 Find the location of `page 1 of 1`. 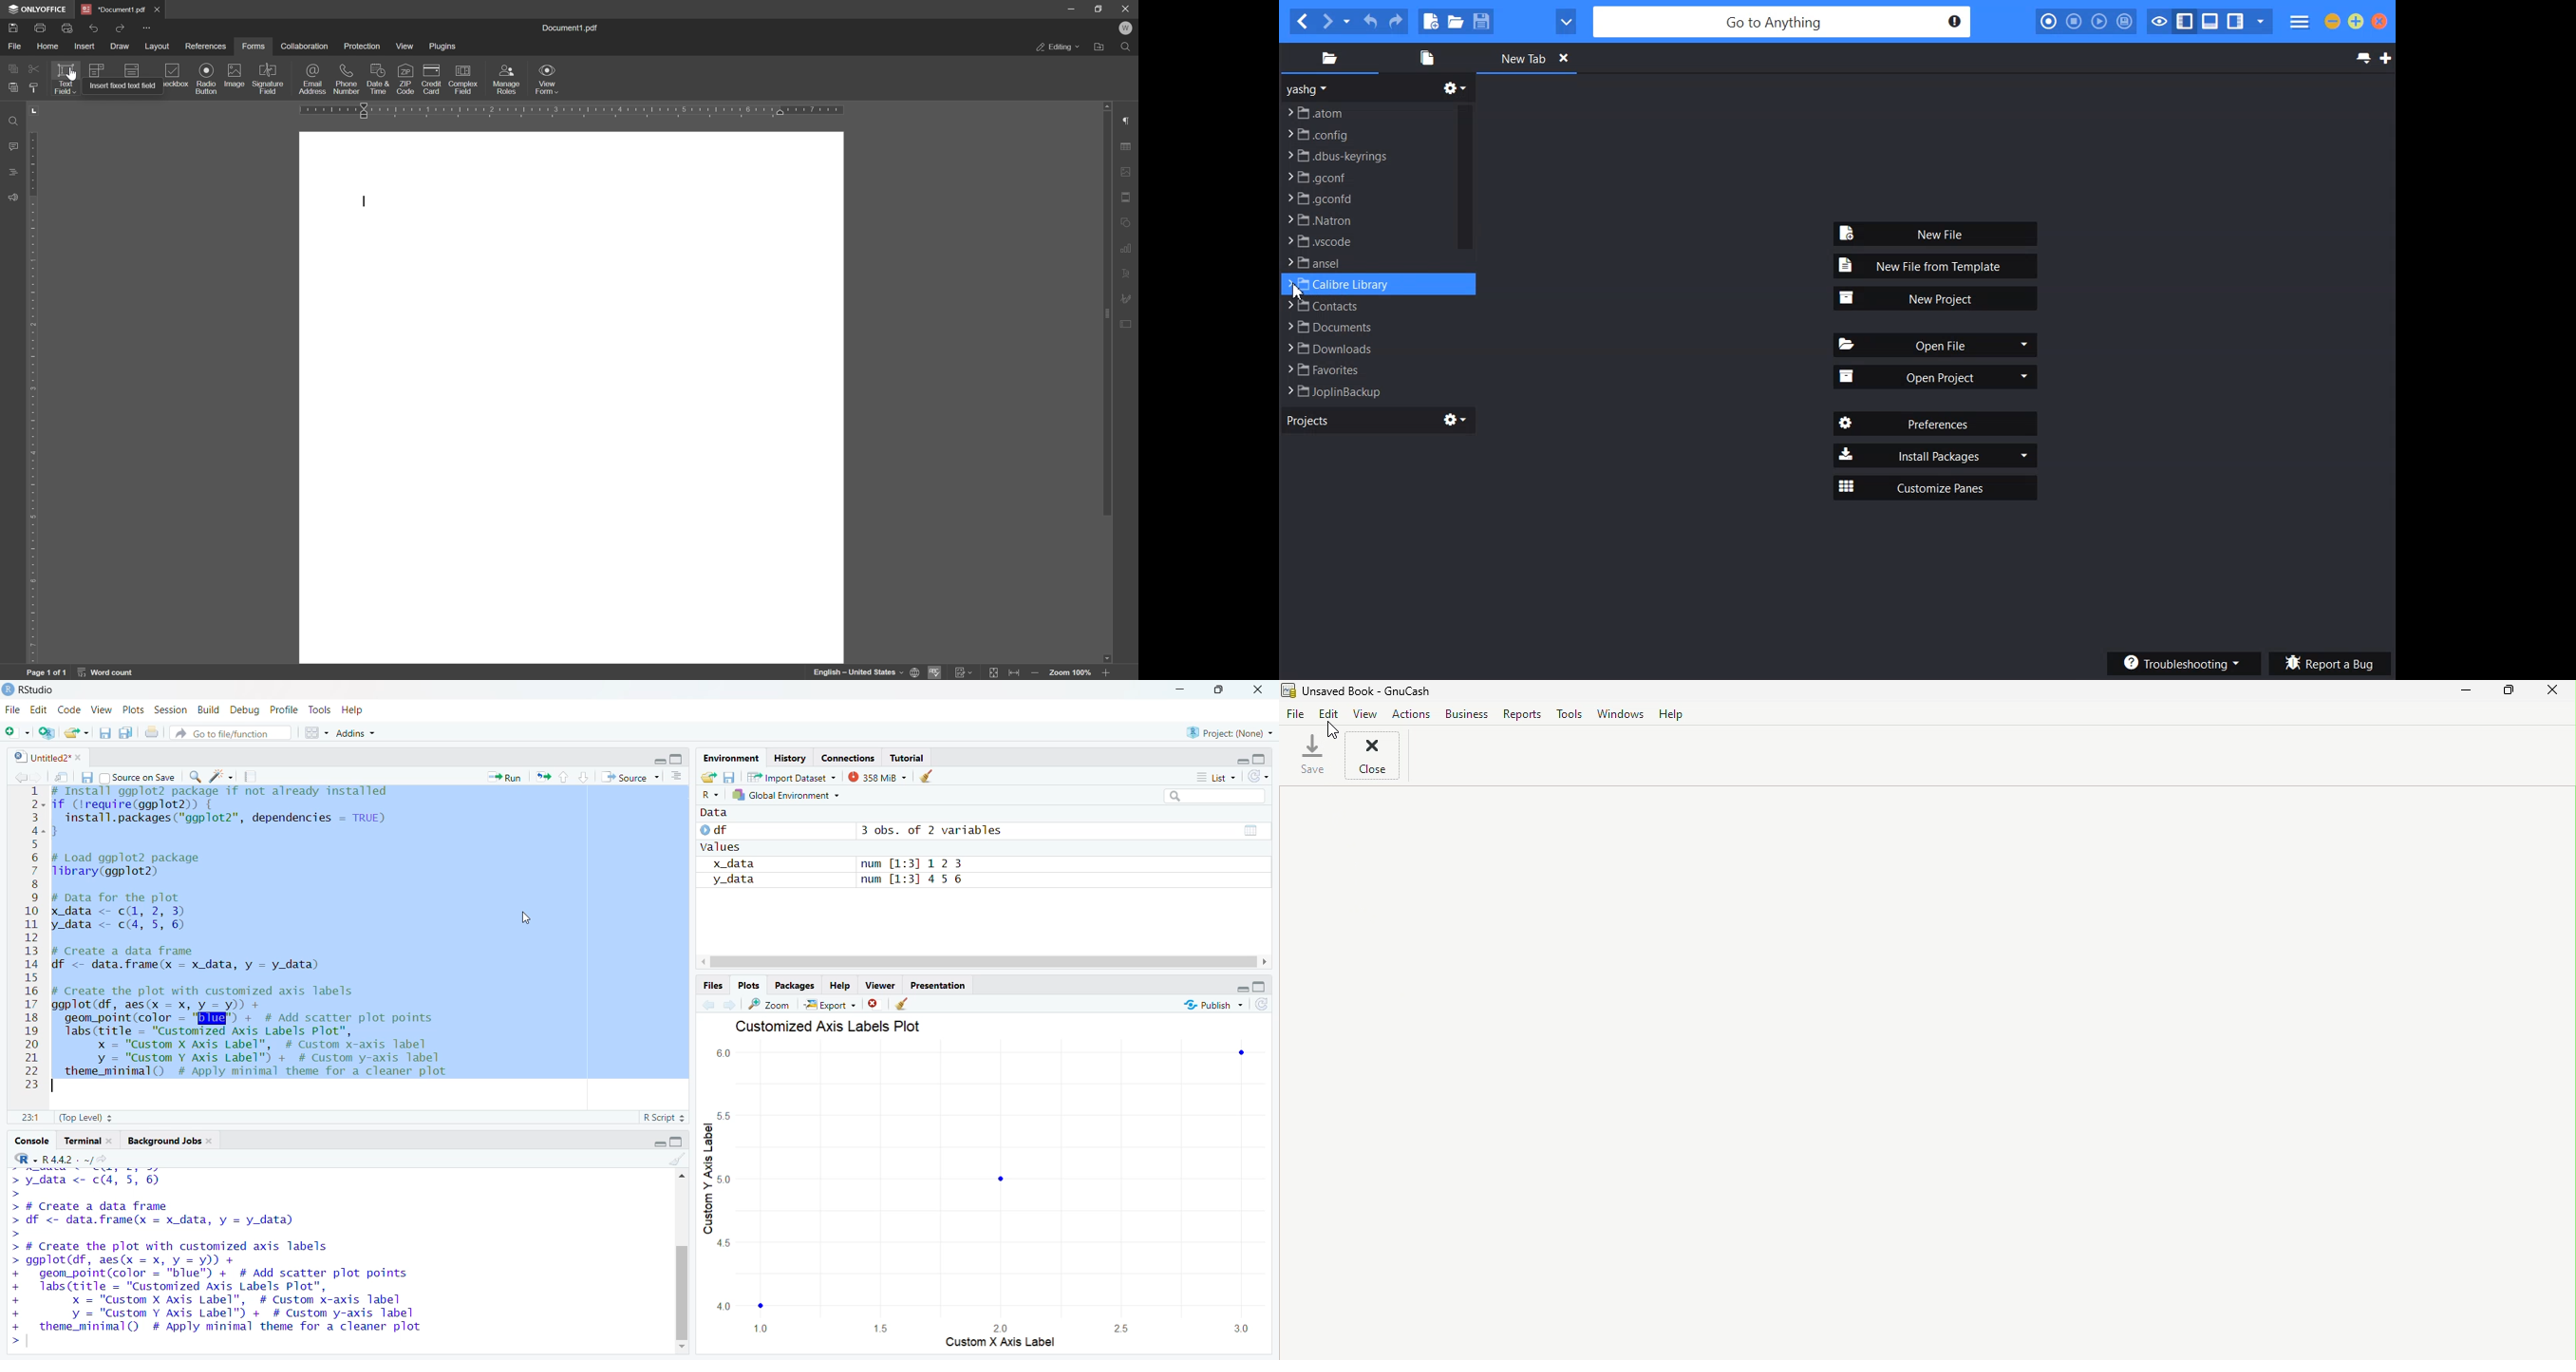

page 1 of 1 is located at coordinates (47, 673).